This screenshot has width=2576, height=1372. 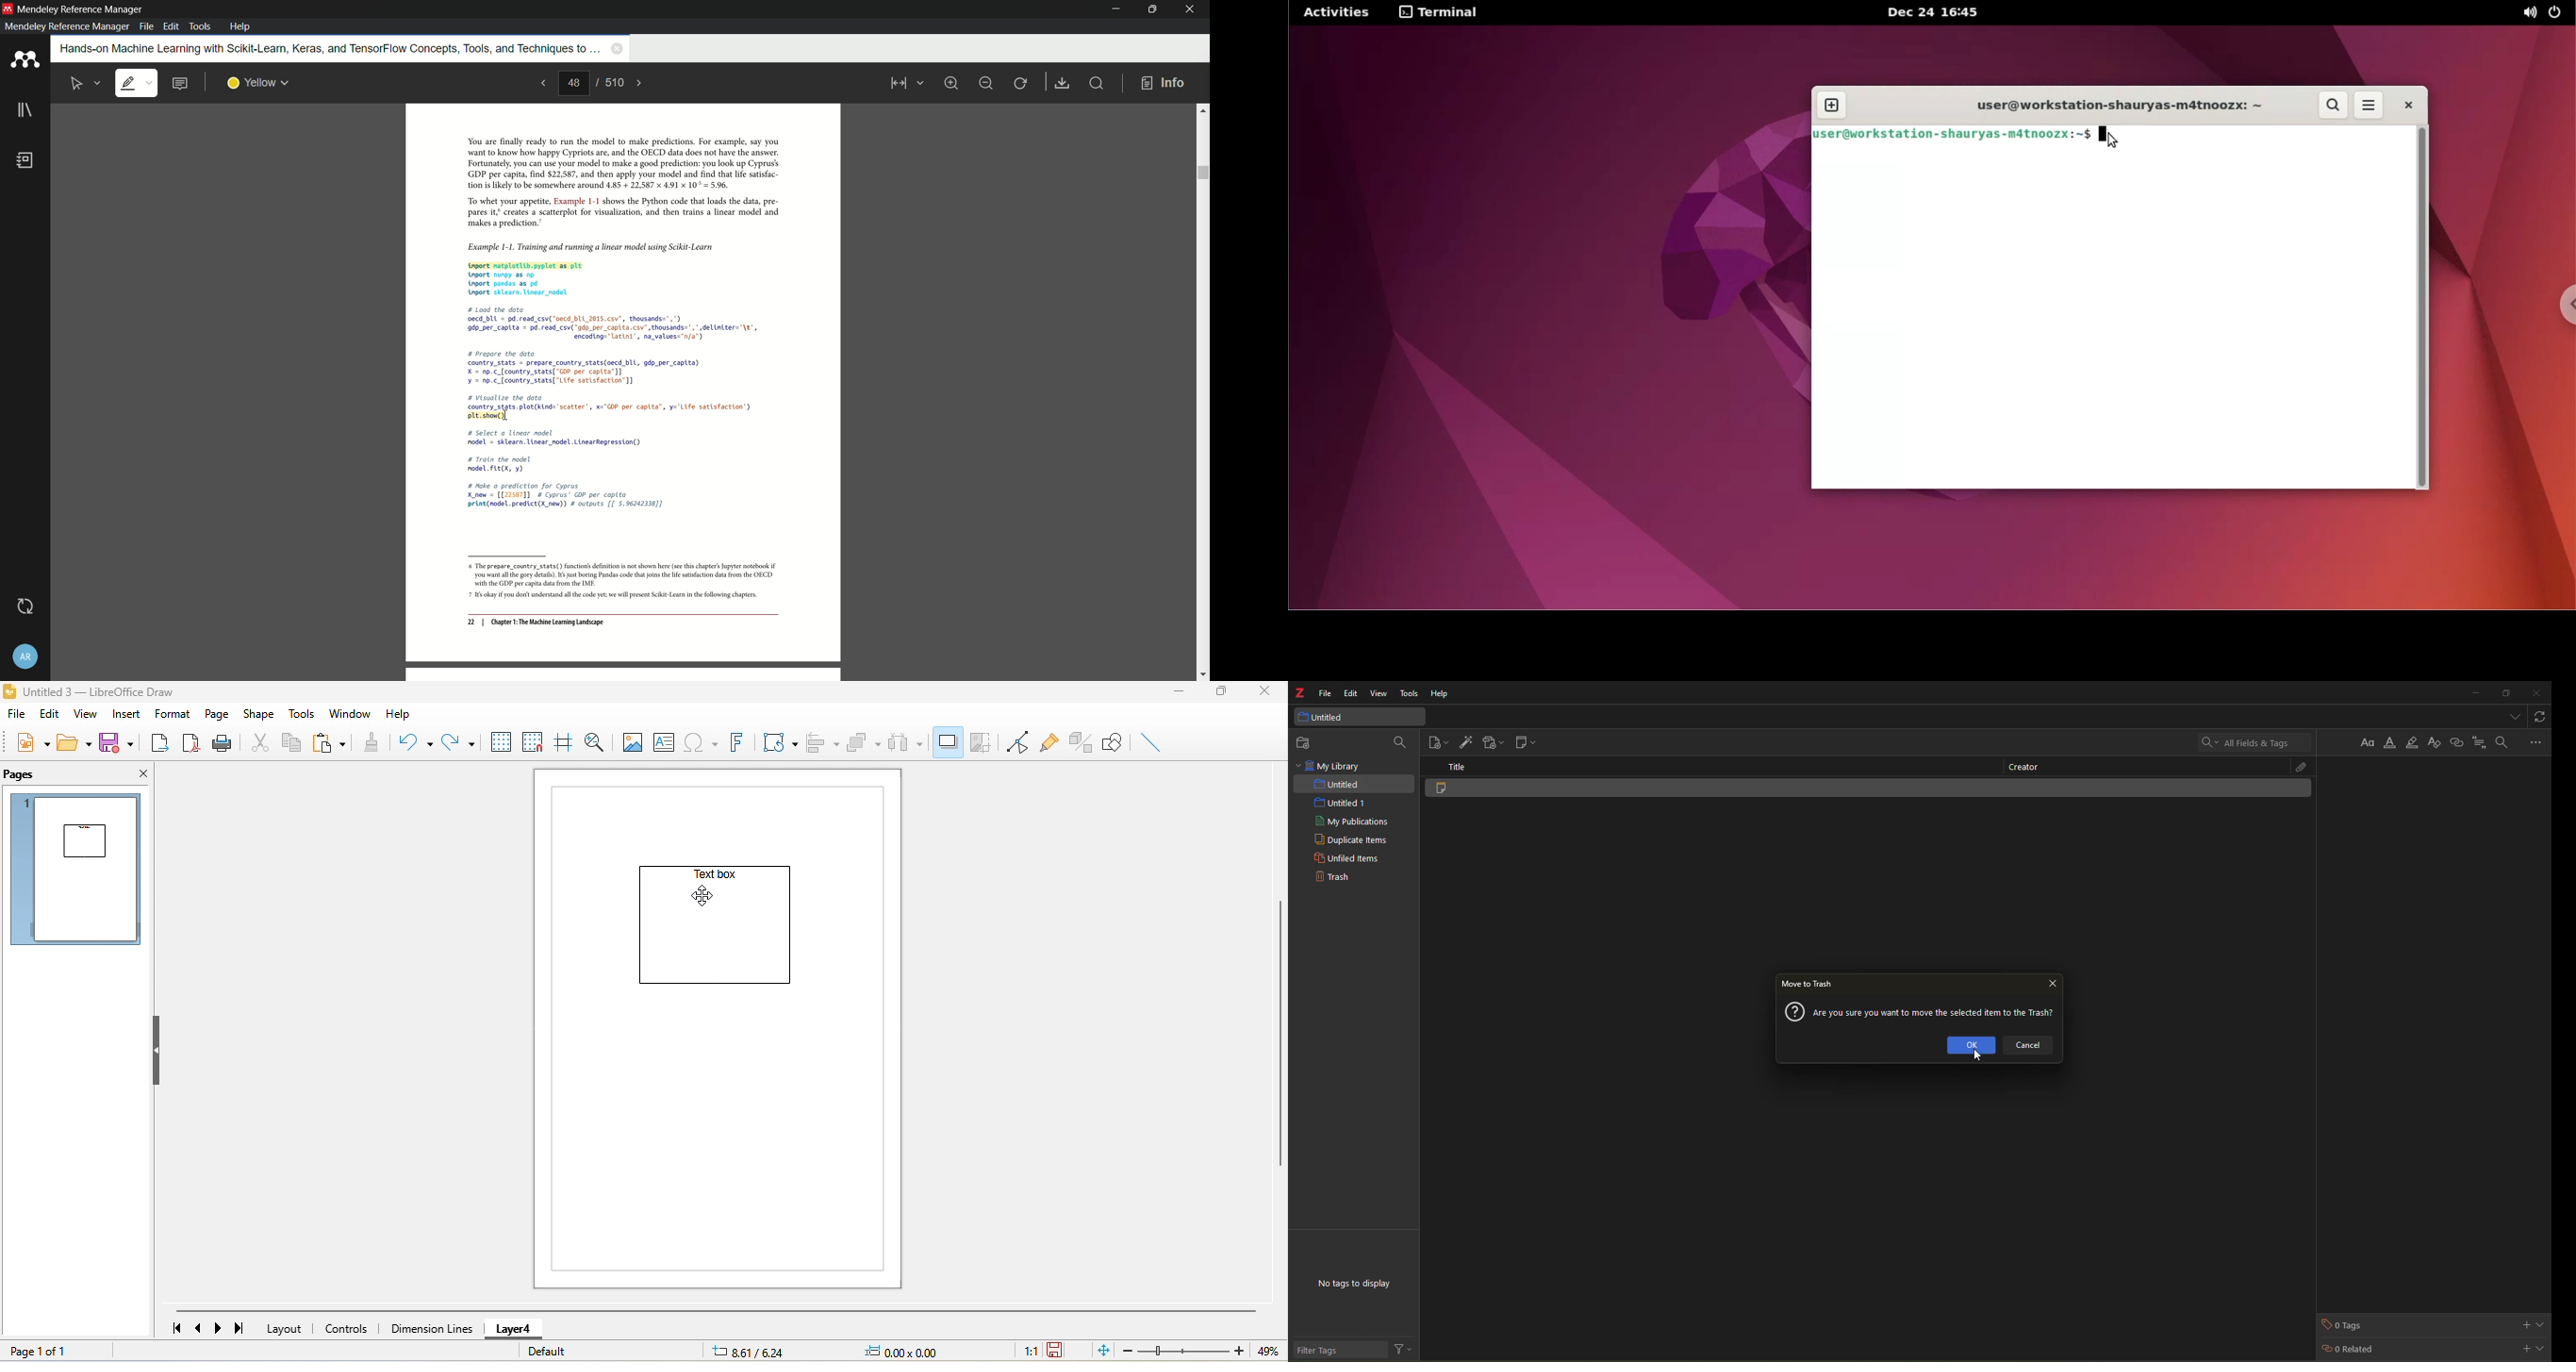 What do you see at coordinates (2369, 742) in the screenshot?
I see `` at bounding box center [2369, 742].